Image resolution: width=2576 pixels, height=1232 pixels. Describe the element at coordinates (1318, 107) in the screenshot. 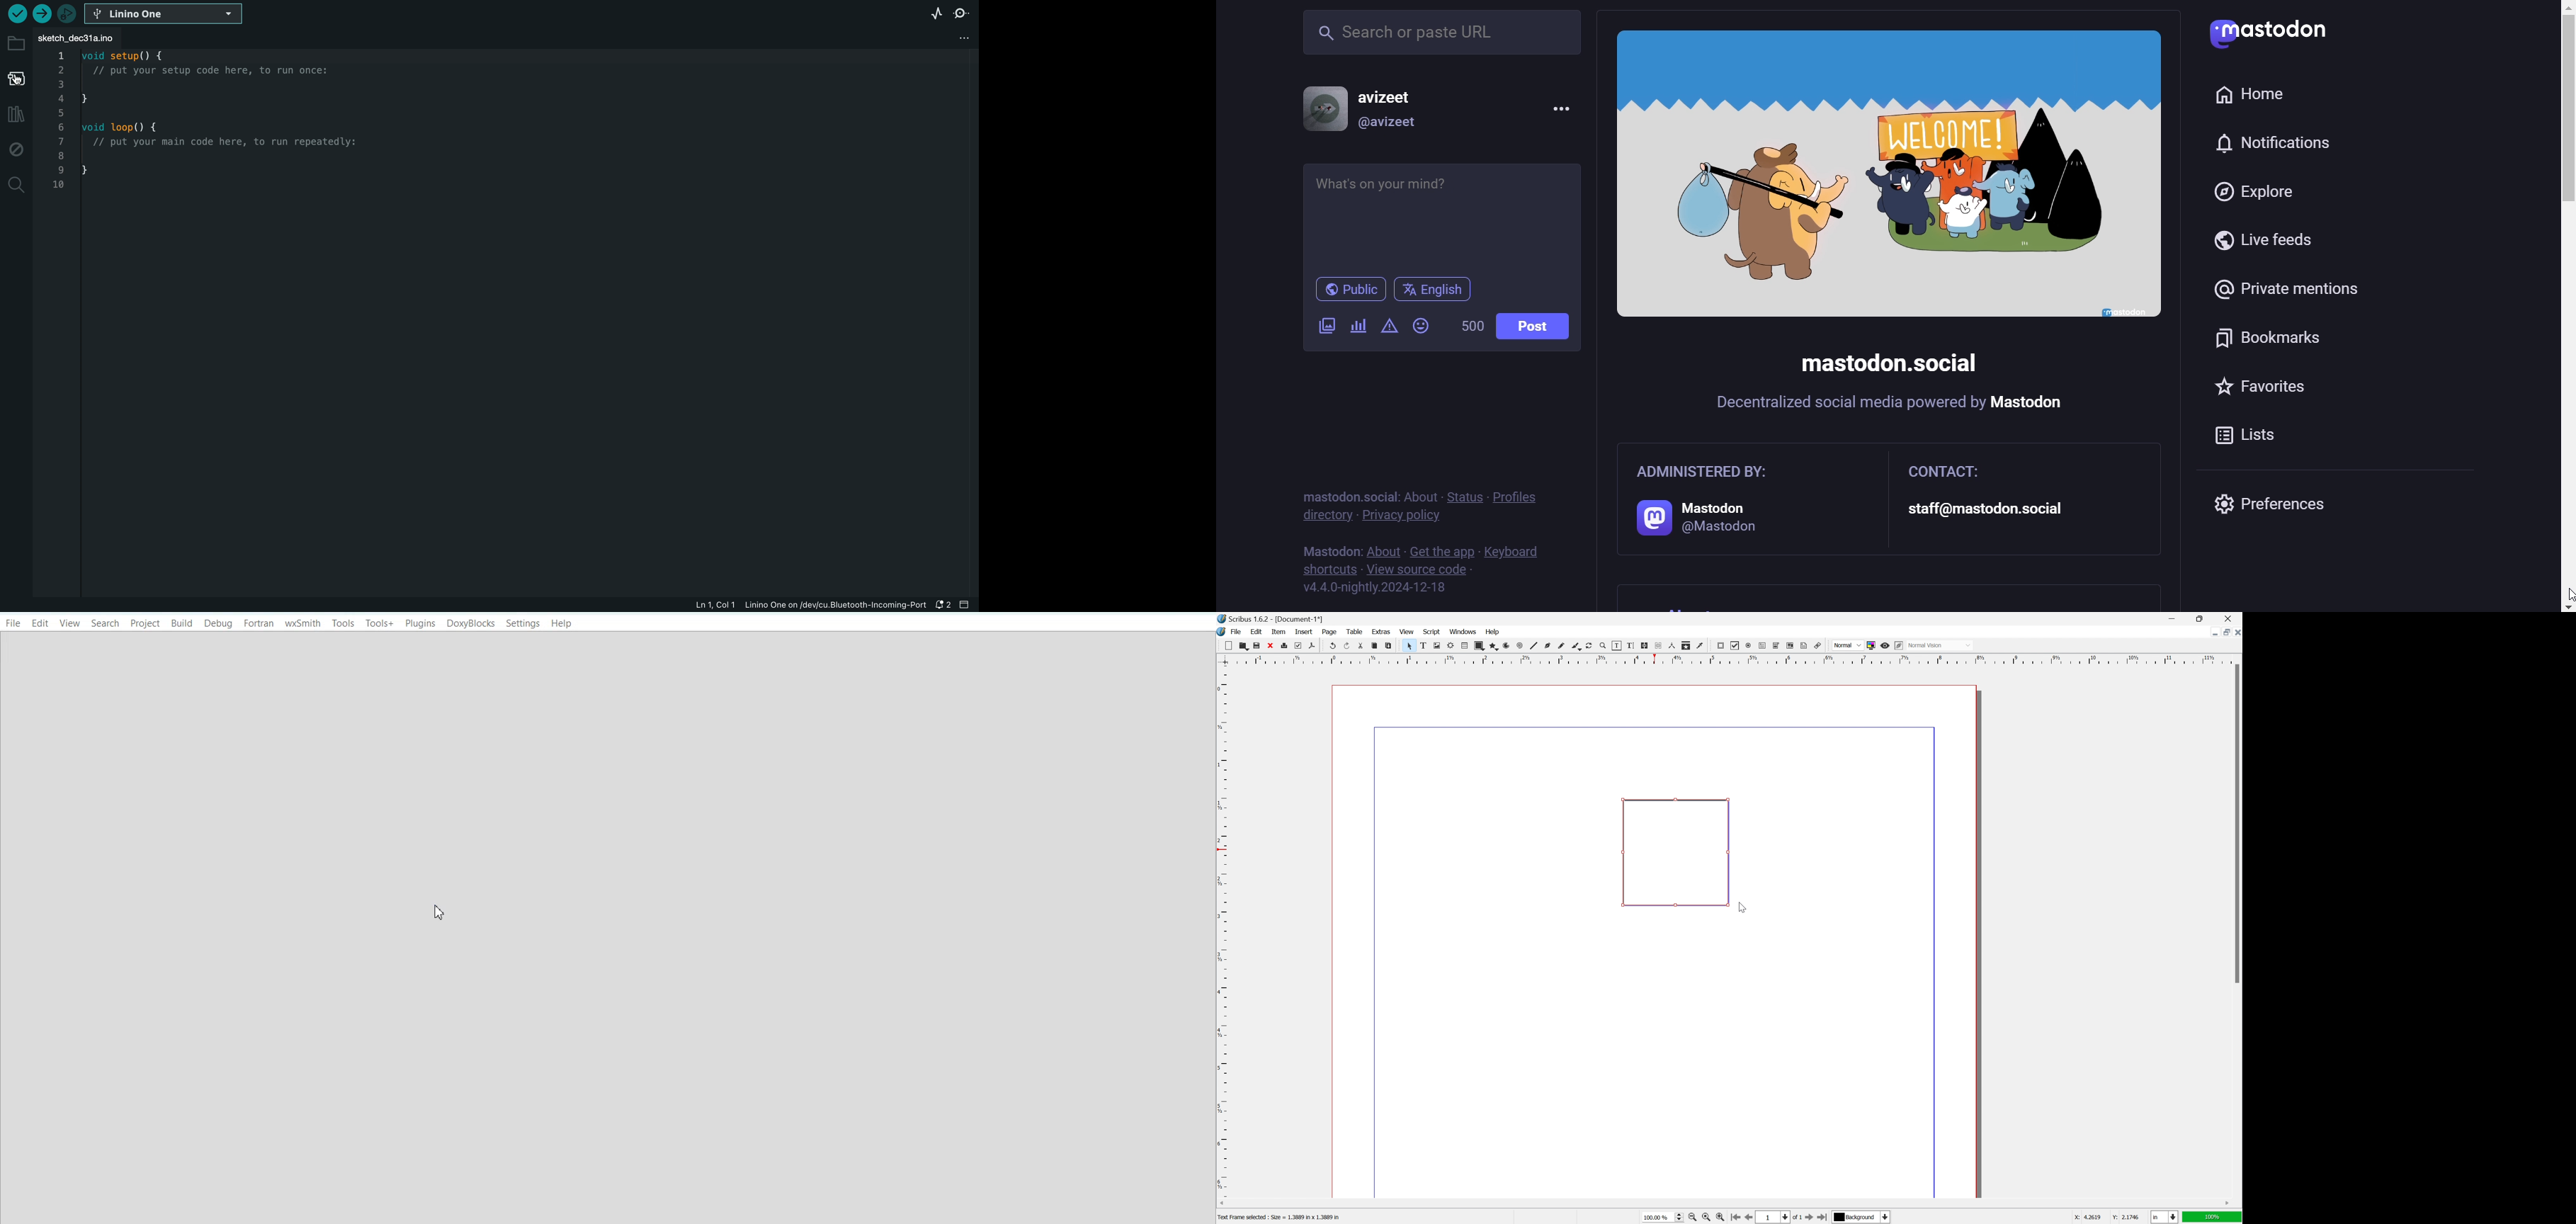

I see `display picture` at that location.